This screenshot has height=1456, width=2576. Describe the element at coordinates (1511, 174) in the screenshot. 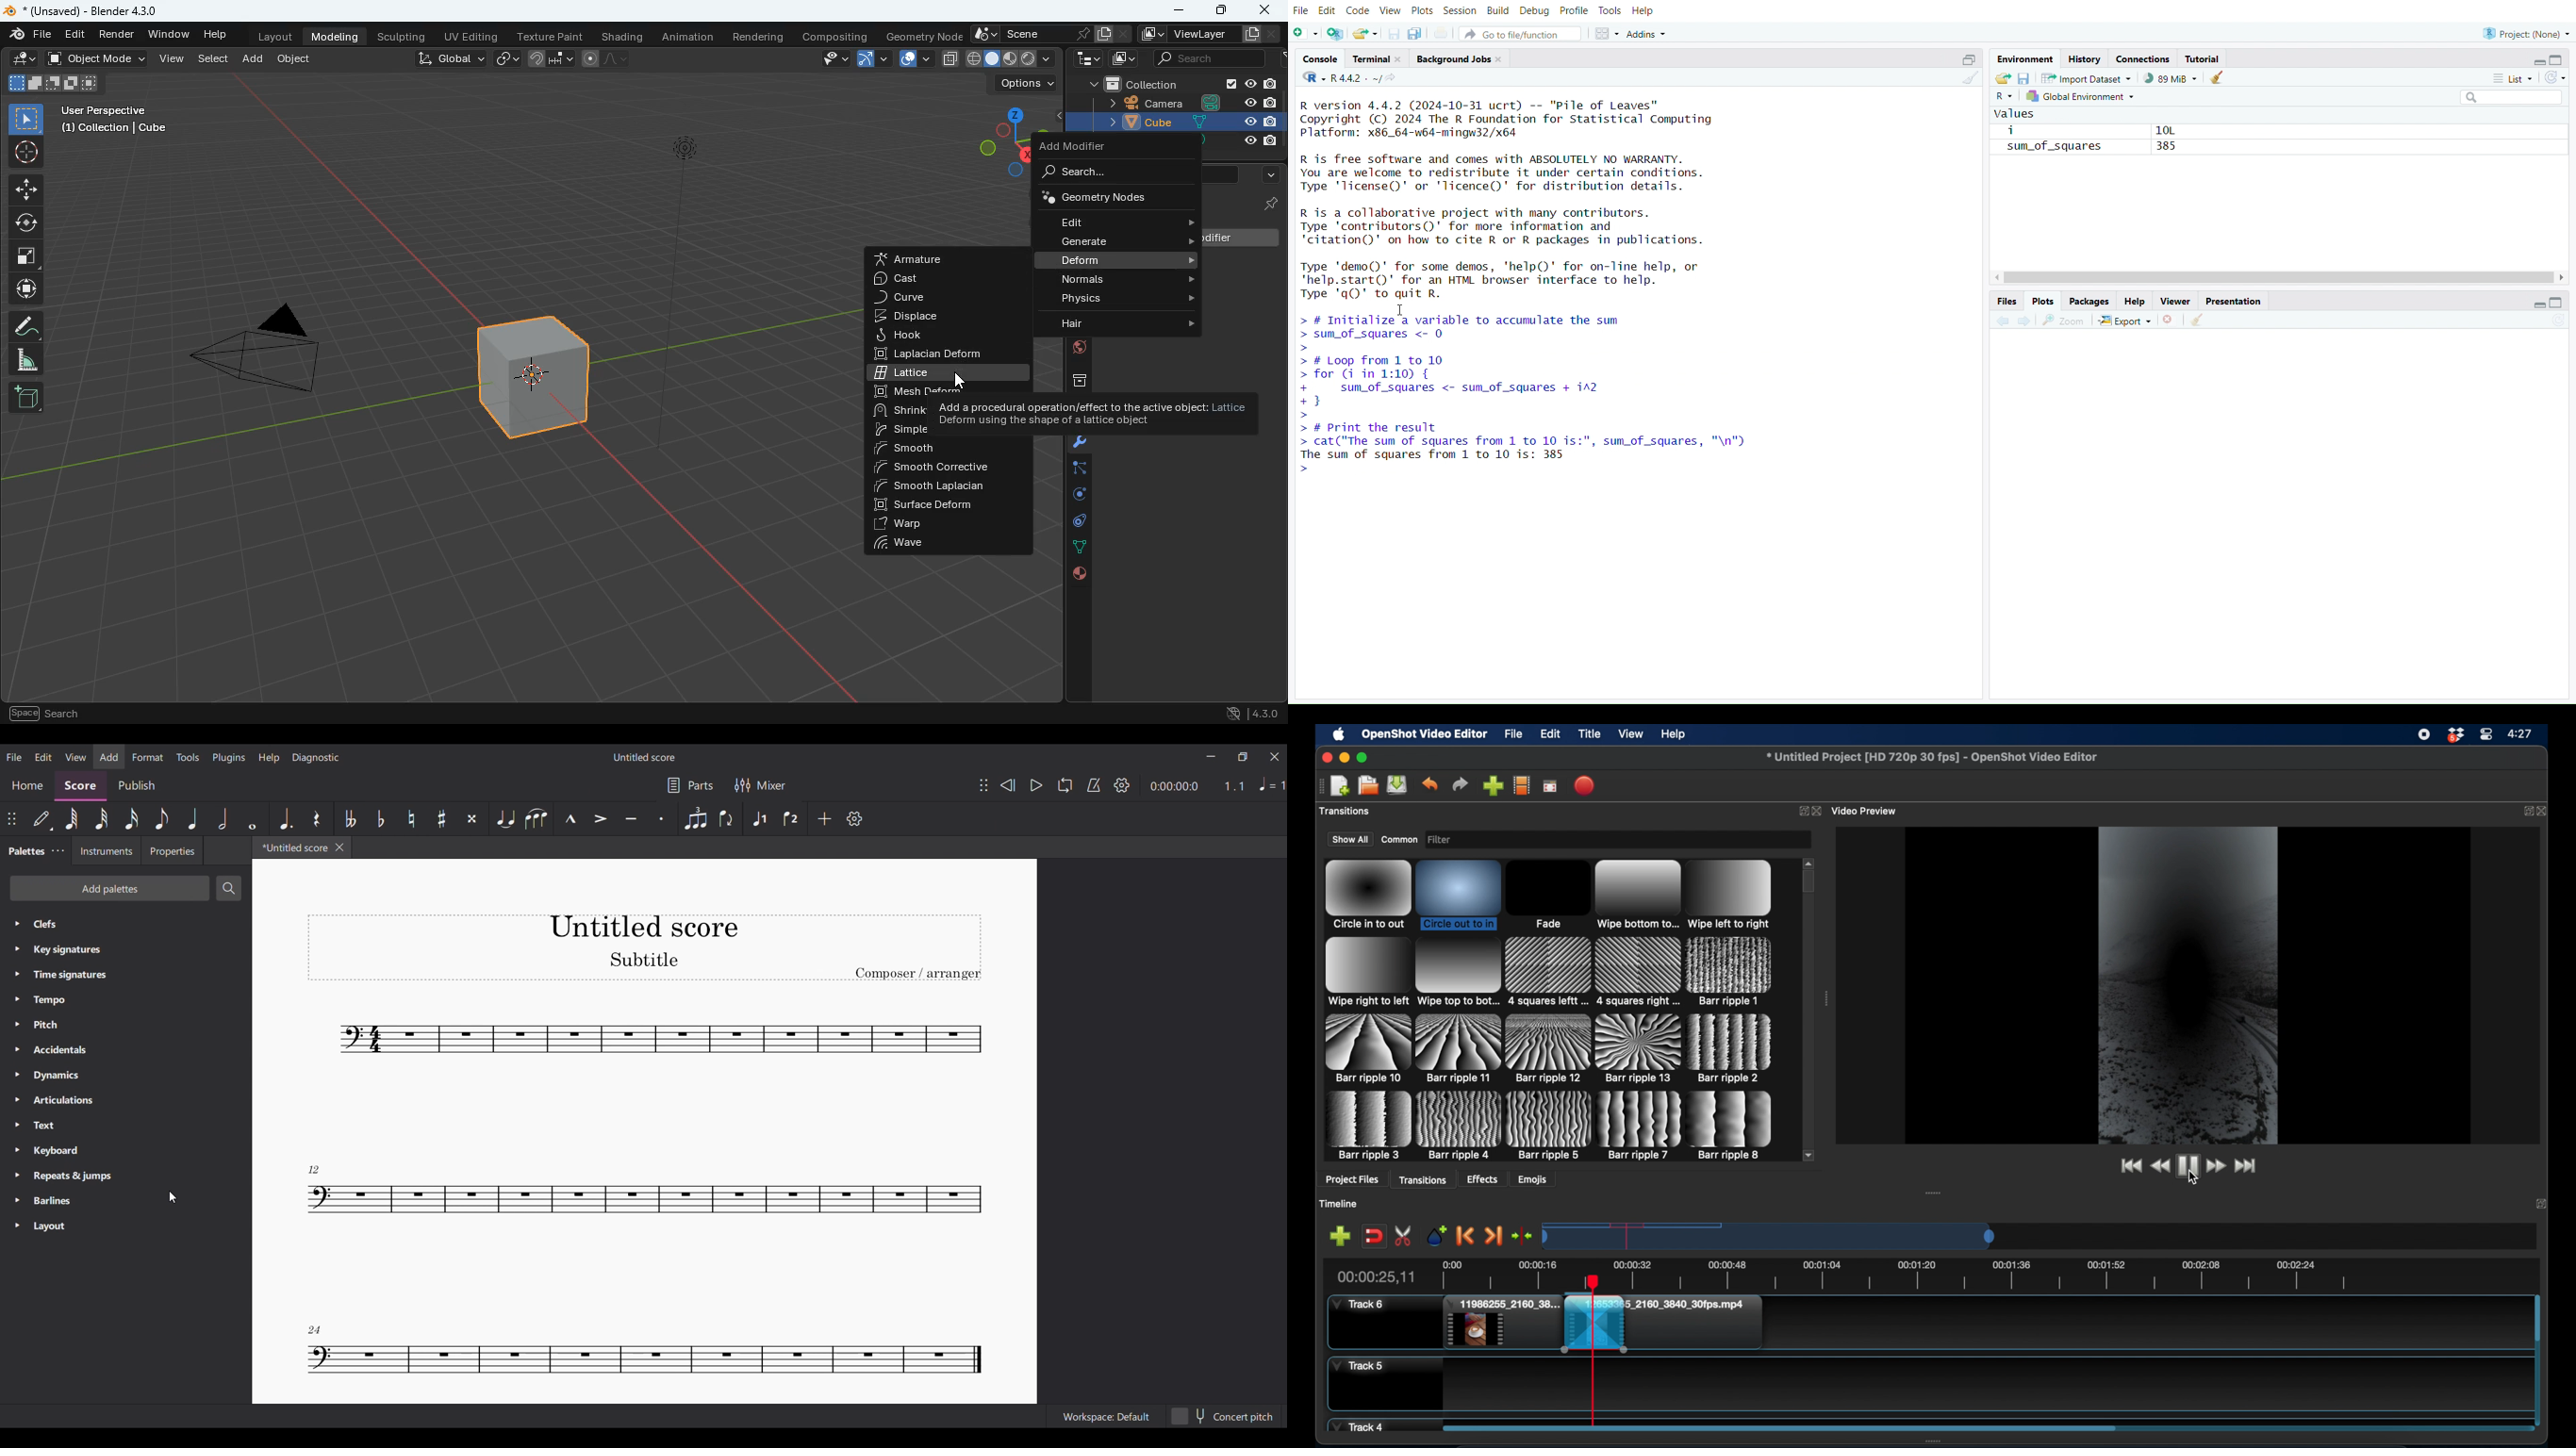

I see `R is free software and comes with ABSOLUTELY NO WARRANTY.
You are welcome to redistribute it under certain conditions.
Type 'license()' or 'licence()' for distribution details.` at that location.